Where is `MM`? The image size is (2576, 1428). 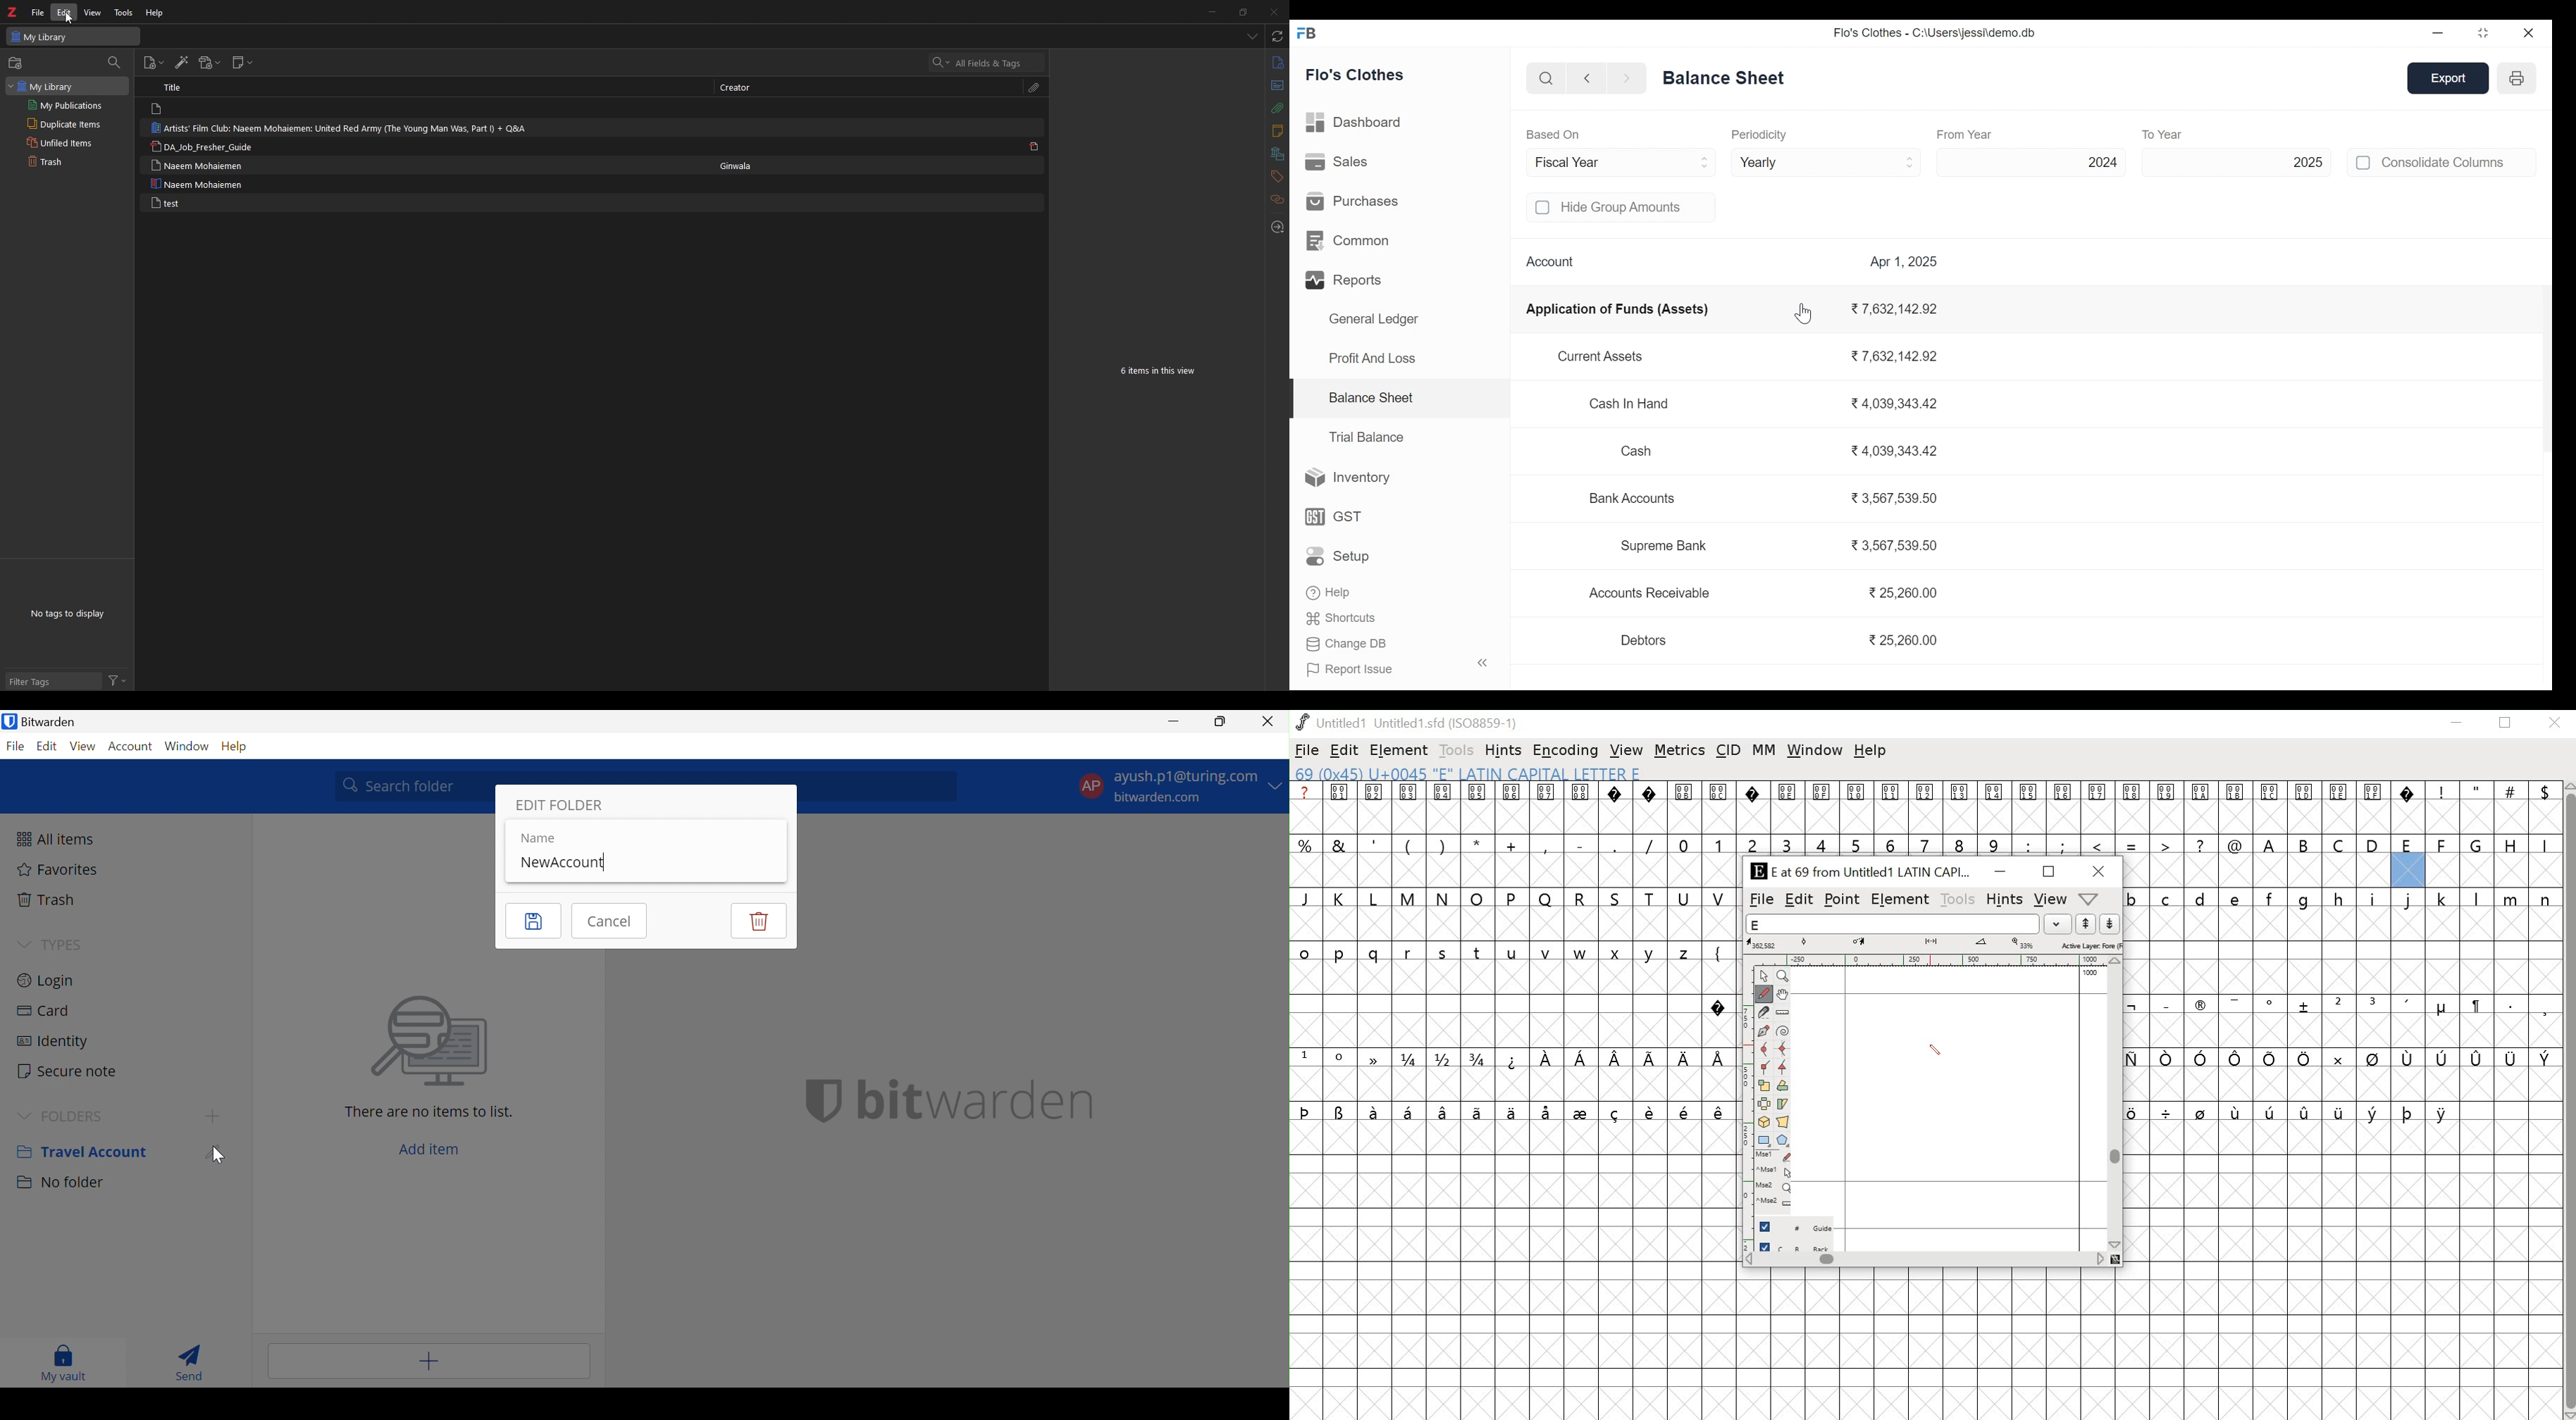
MM is located at coordinates (1764, 751).